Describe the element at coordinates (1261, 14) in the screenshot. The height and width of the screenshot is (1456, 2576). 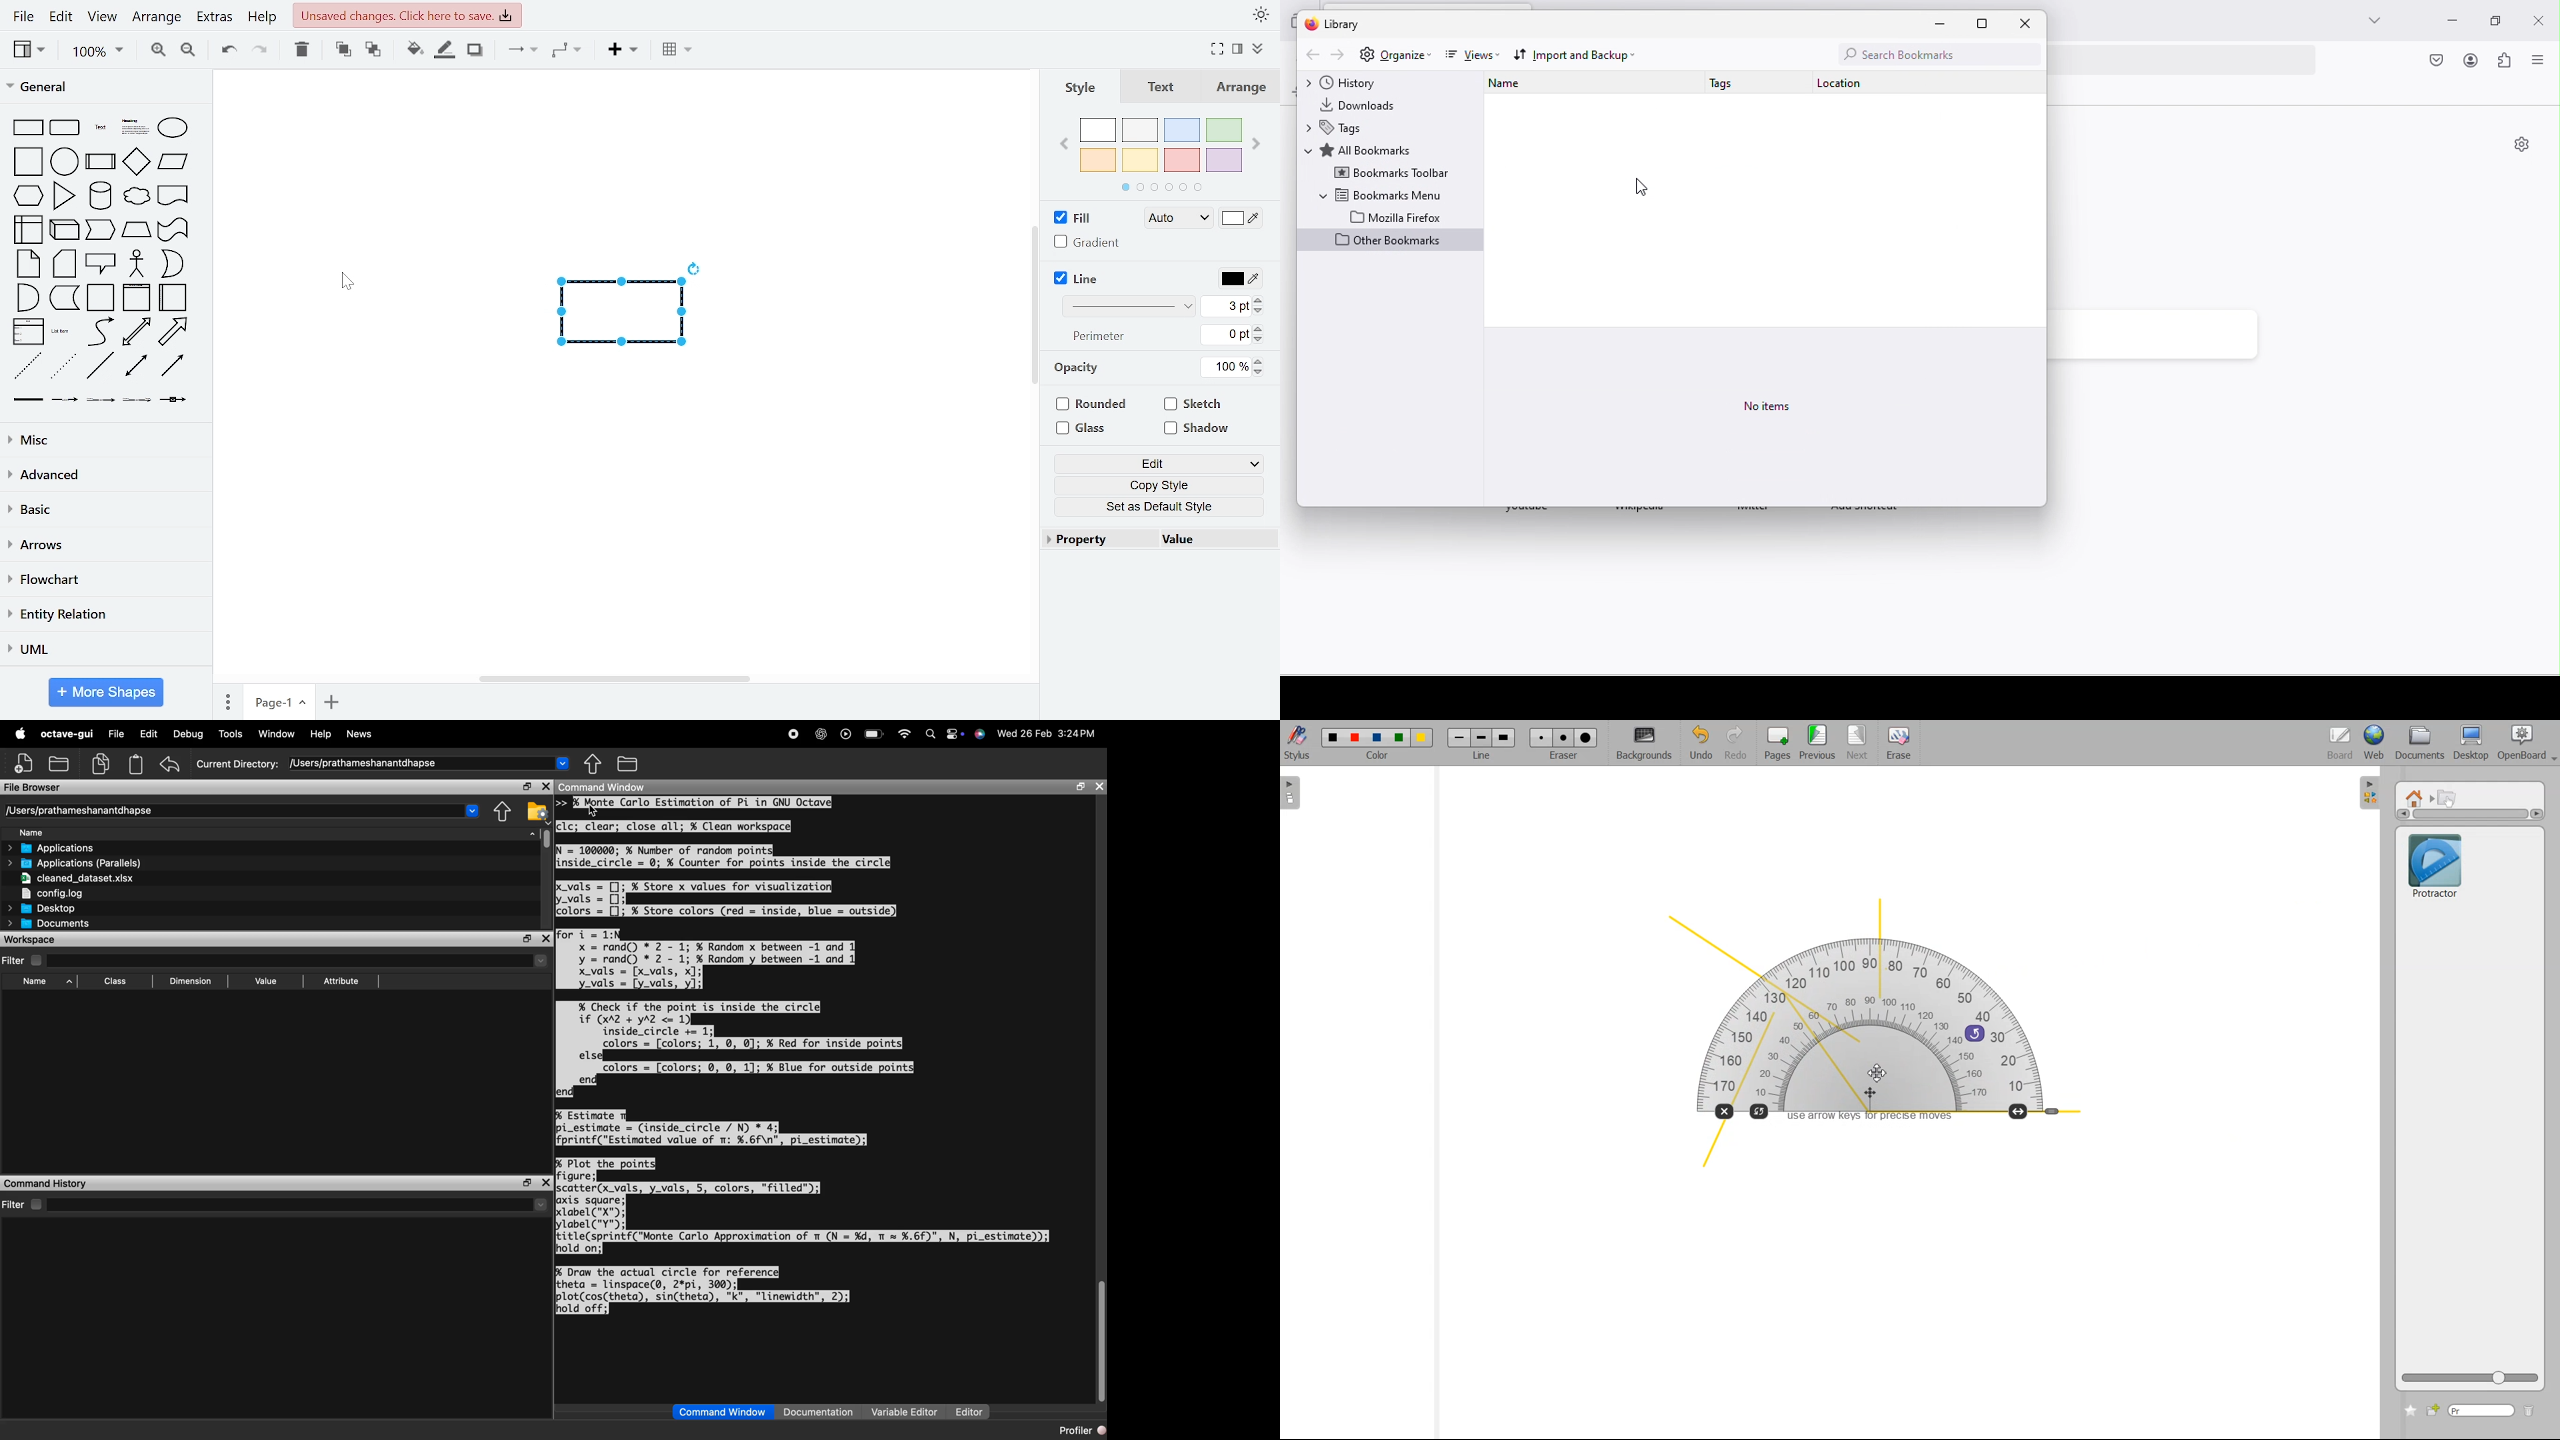
I see `theme` at that location.